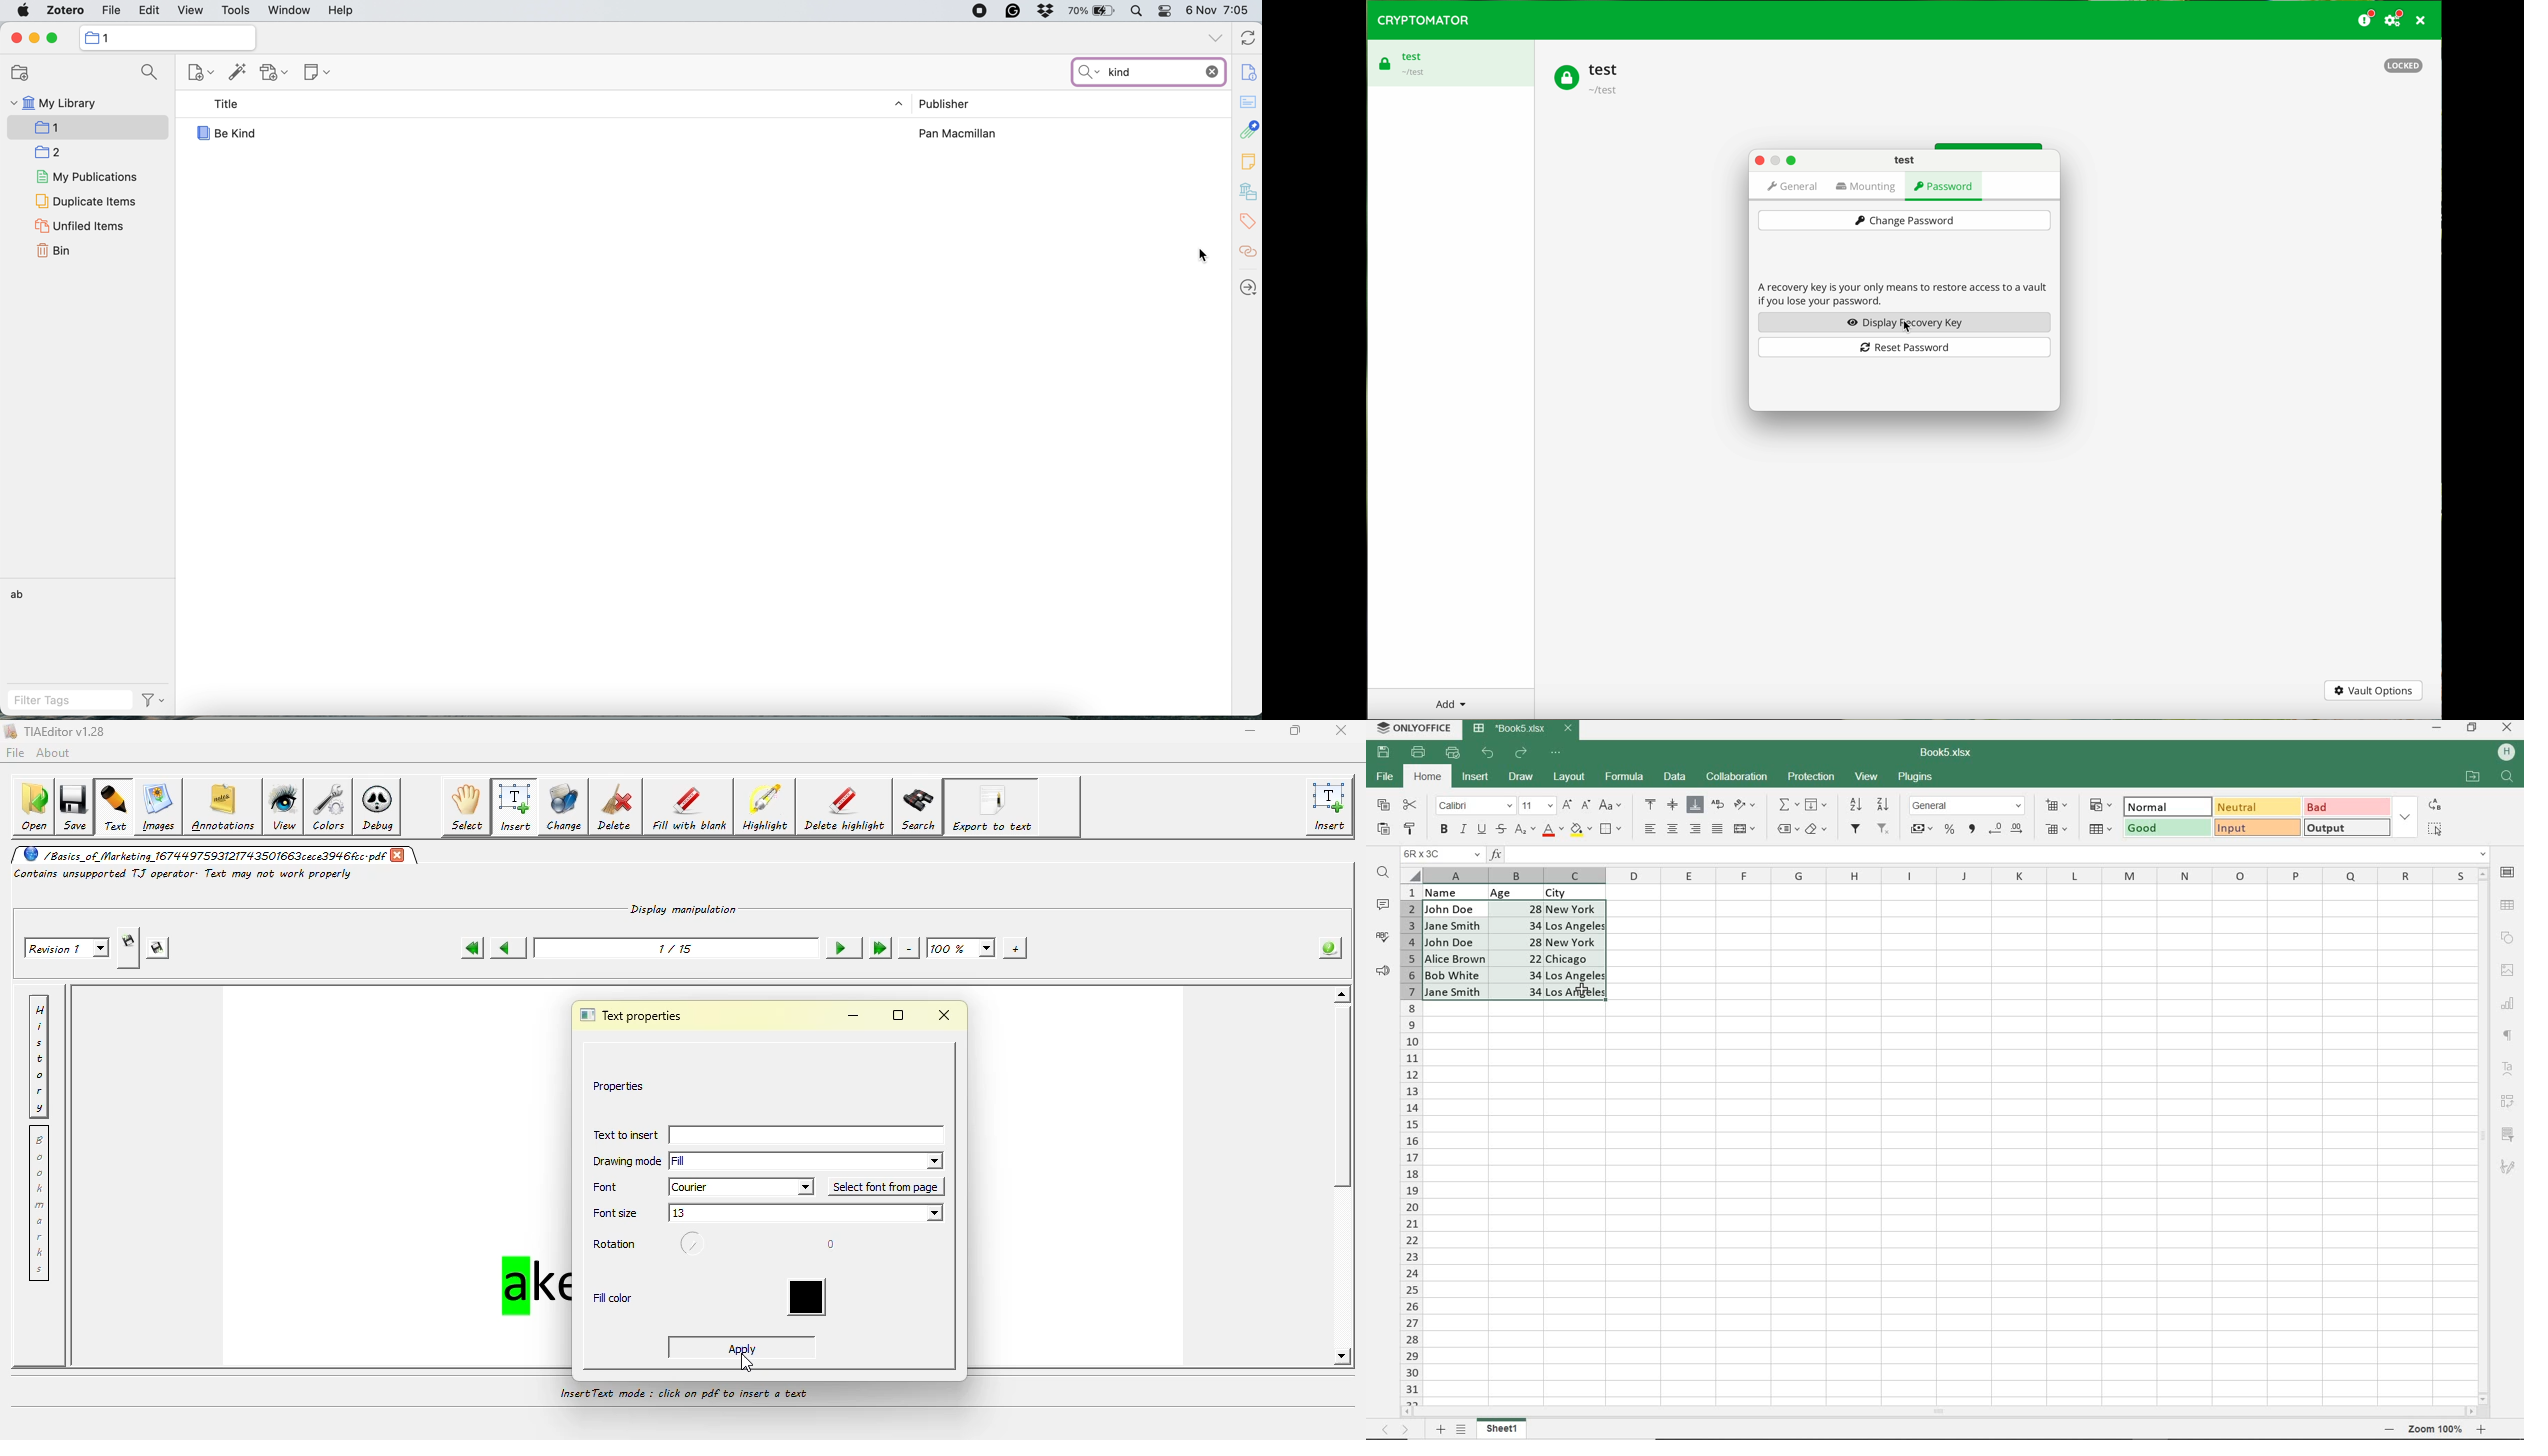 Image resolution: width=2548 pixels, height=1456 pixels. I want to click on QUICK PRINT, so click(1453, 753).